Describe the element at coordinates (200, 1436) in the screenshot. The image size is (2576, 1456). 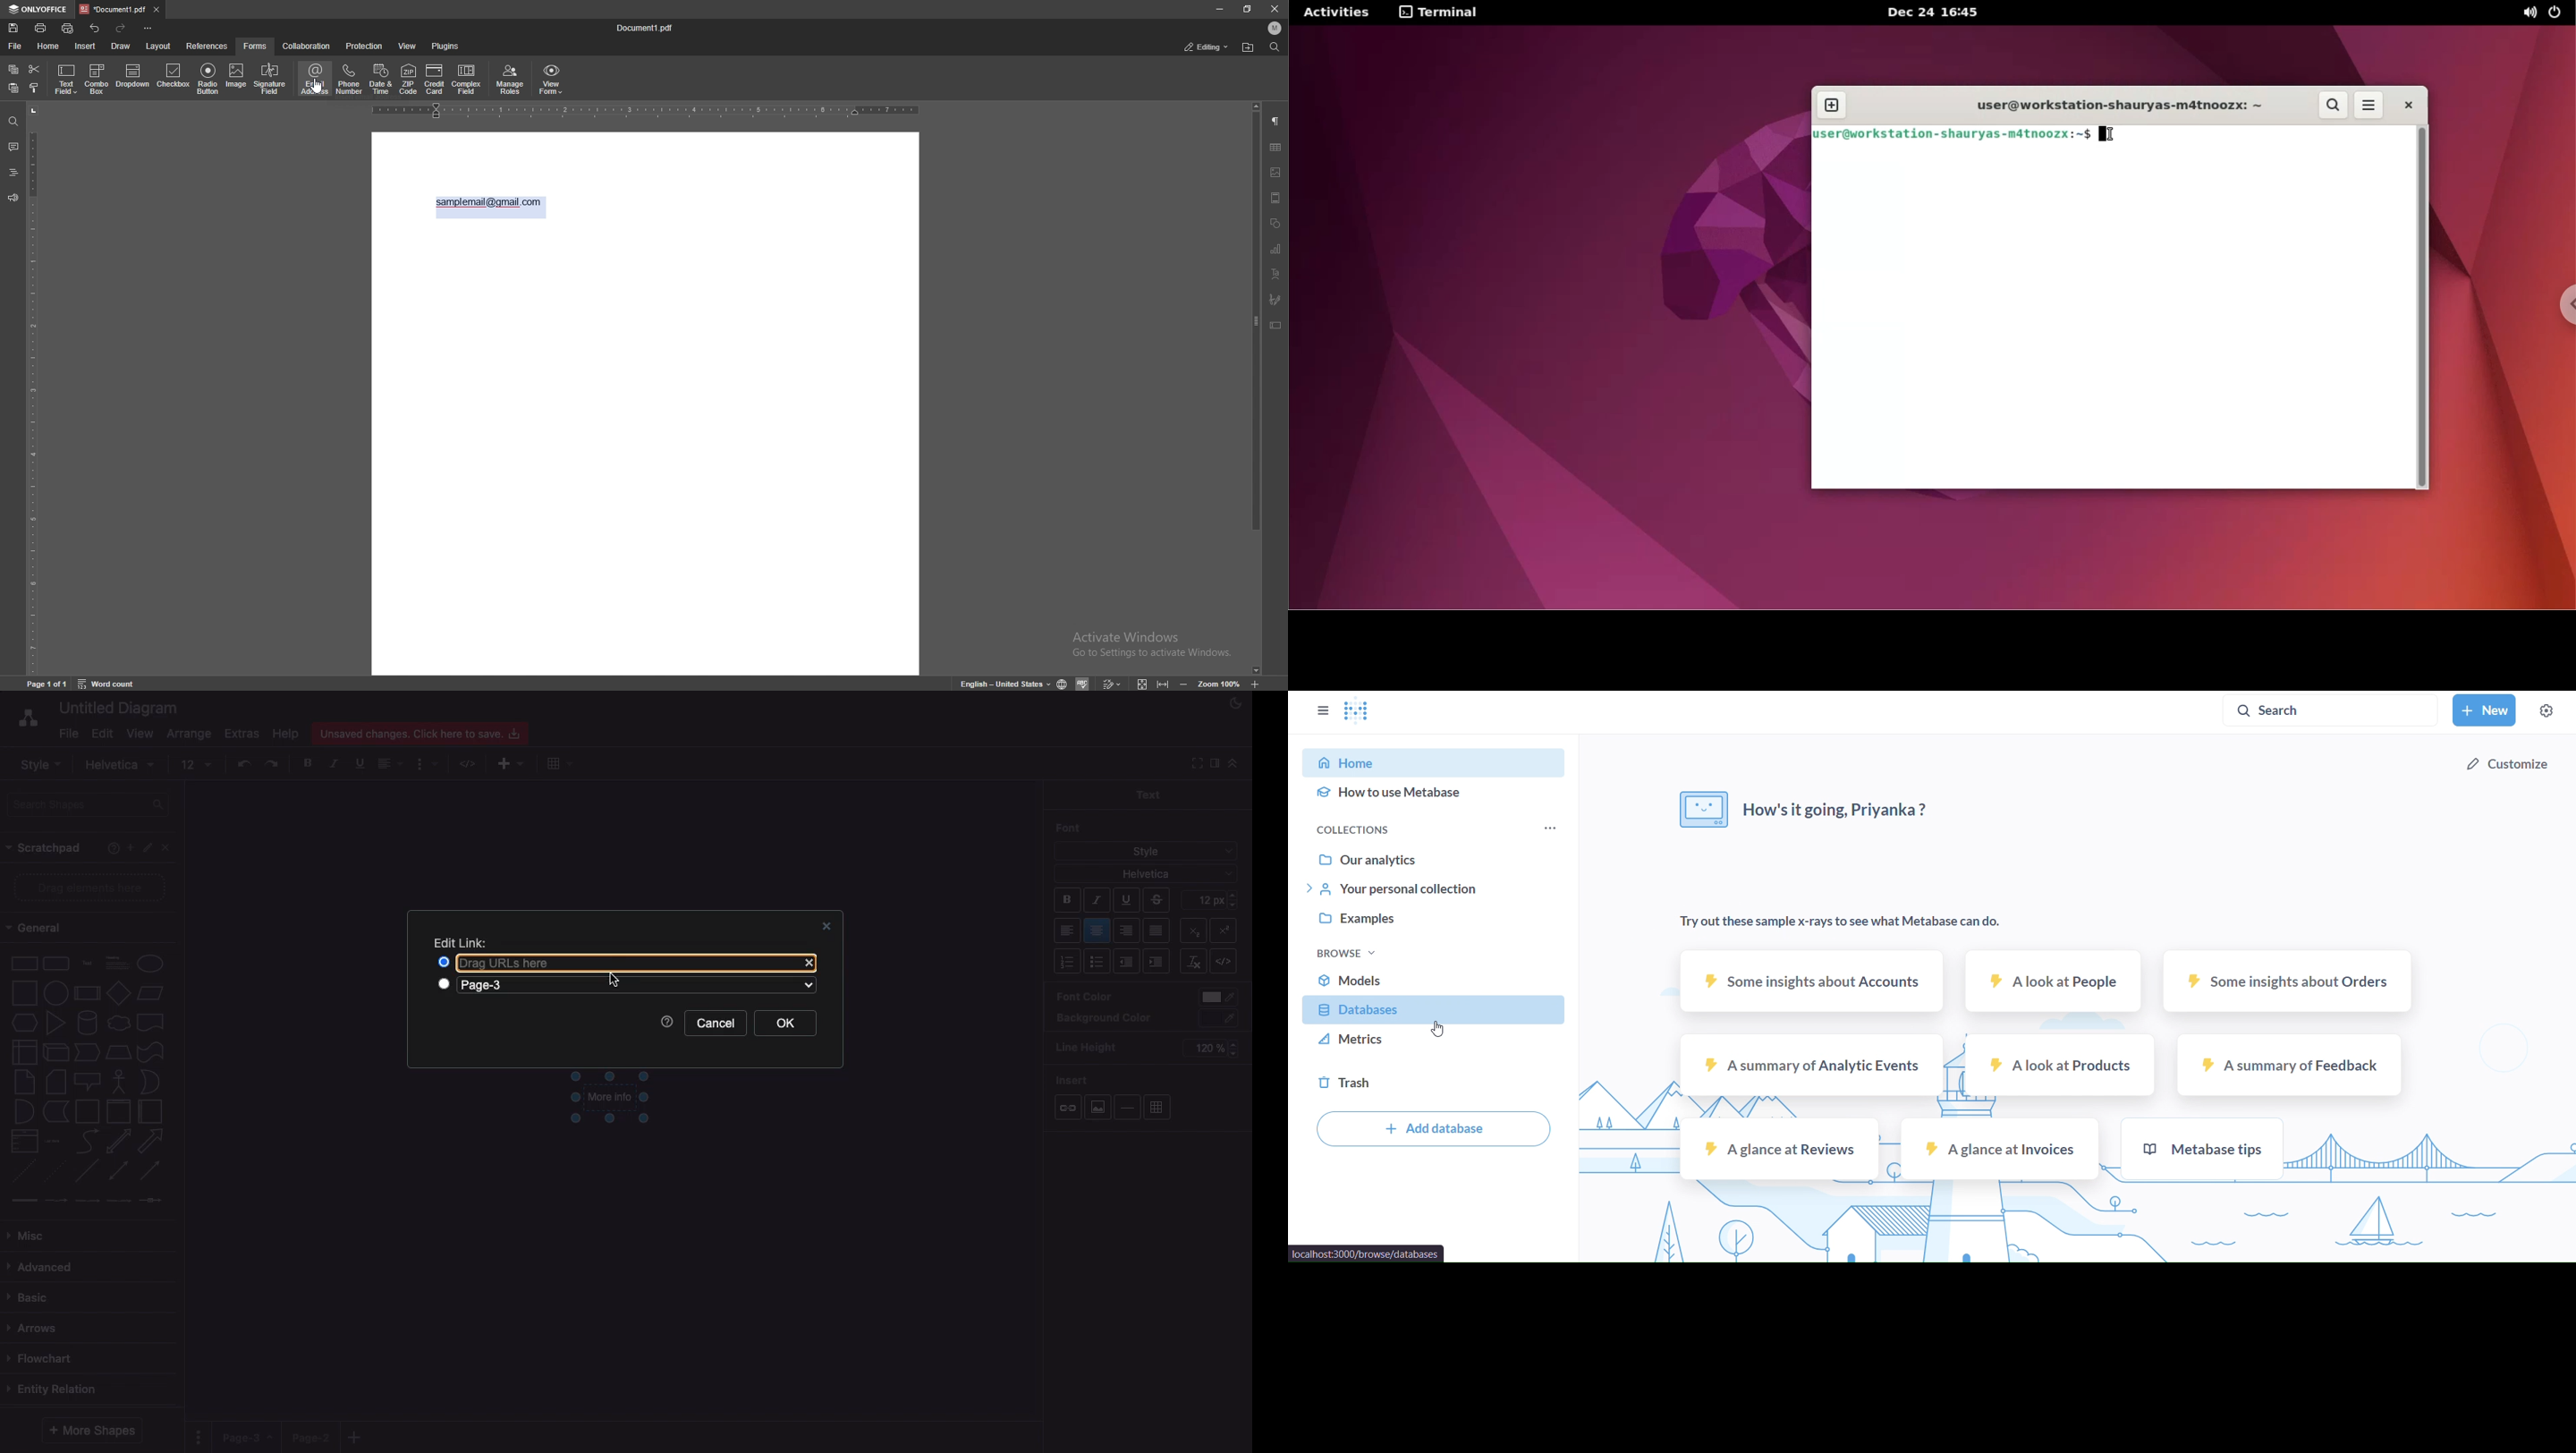
I see `Options` at that location.